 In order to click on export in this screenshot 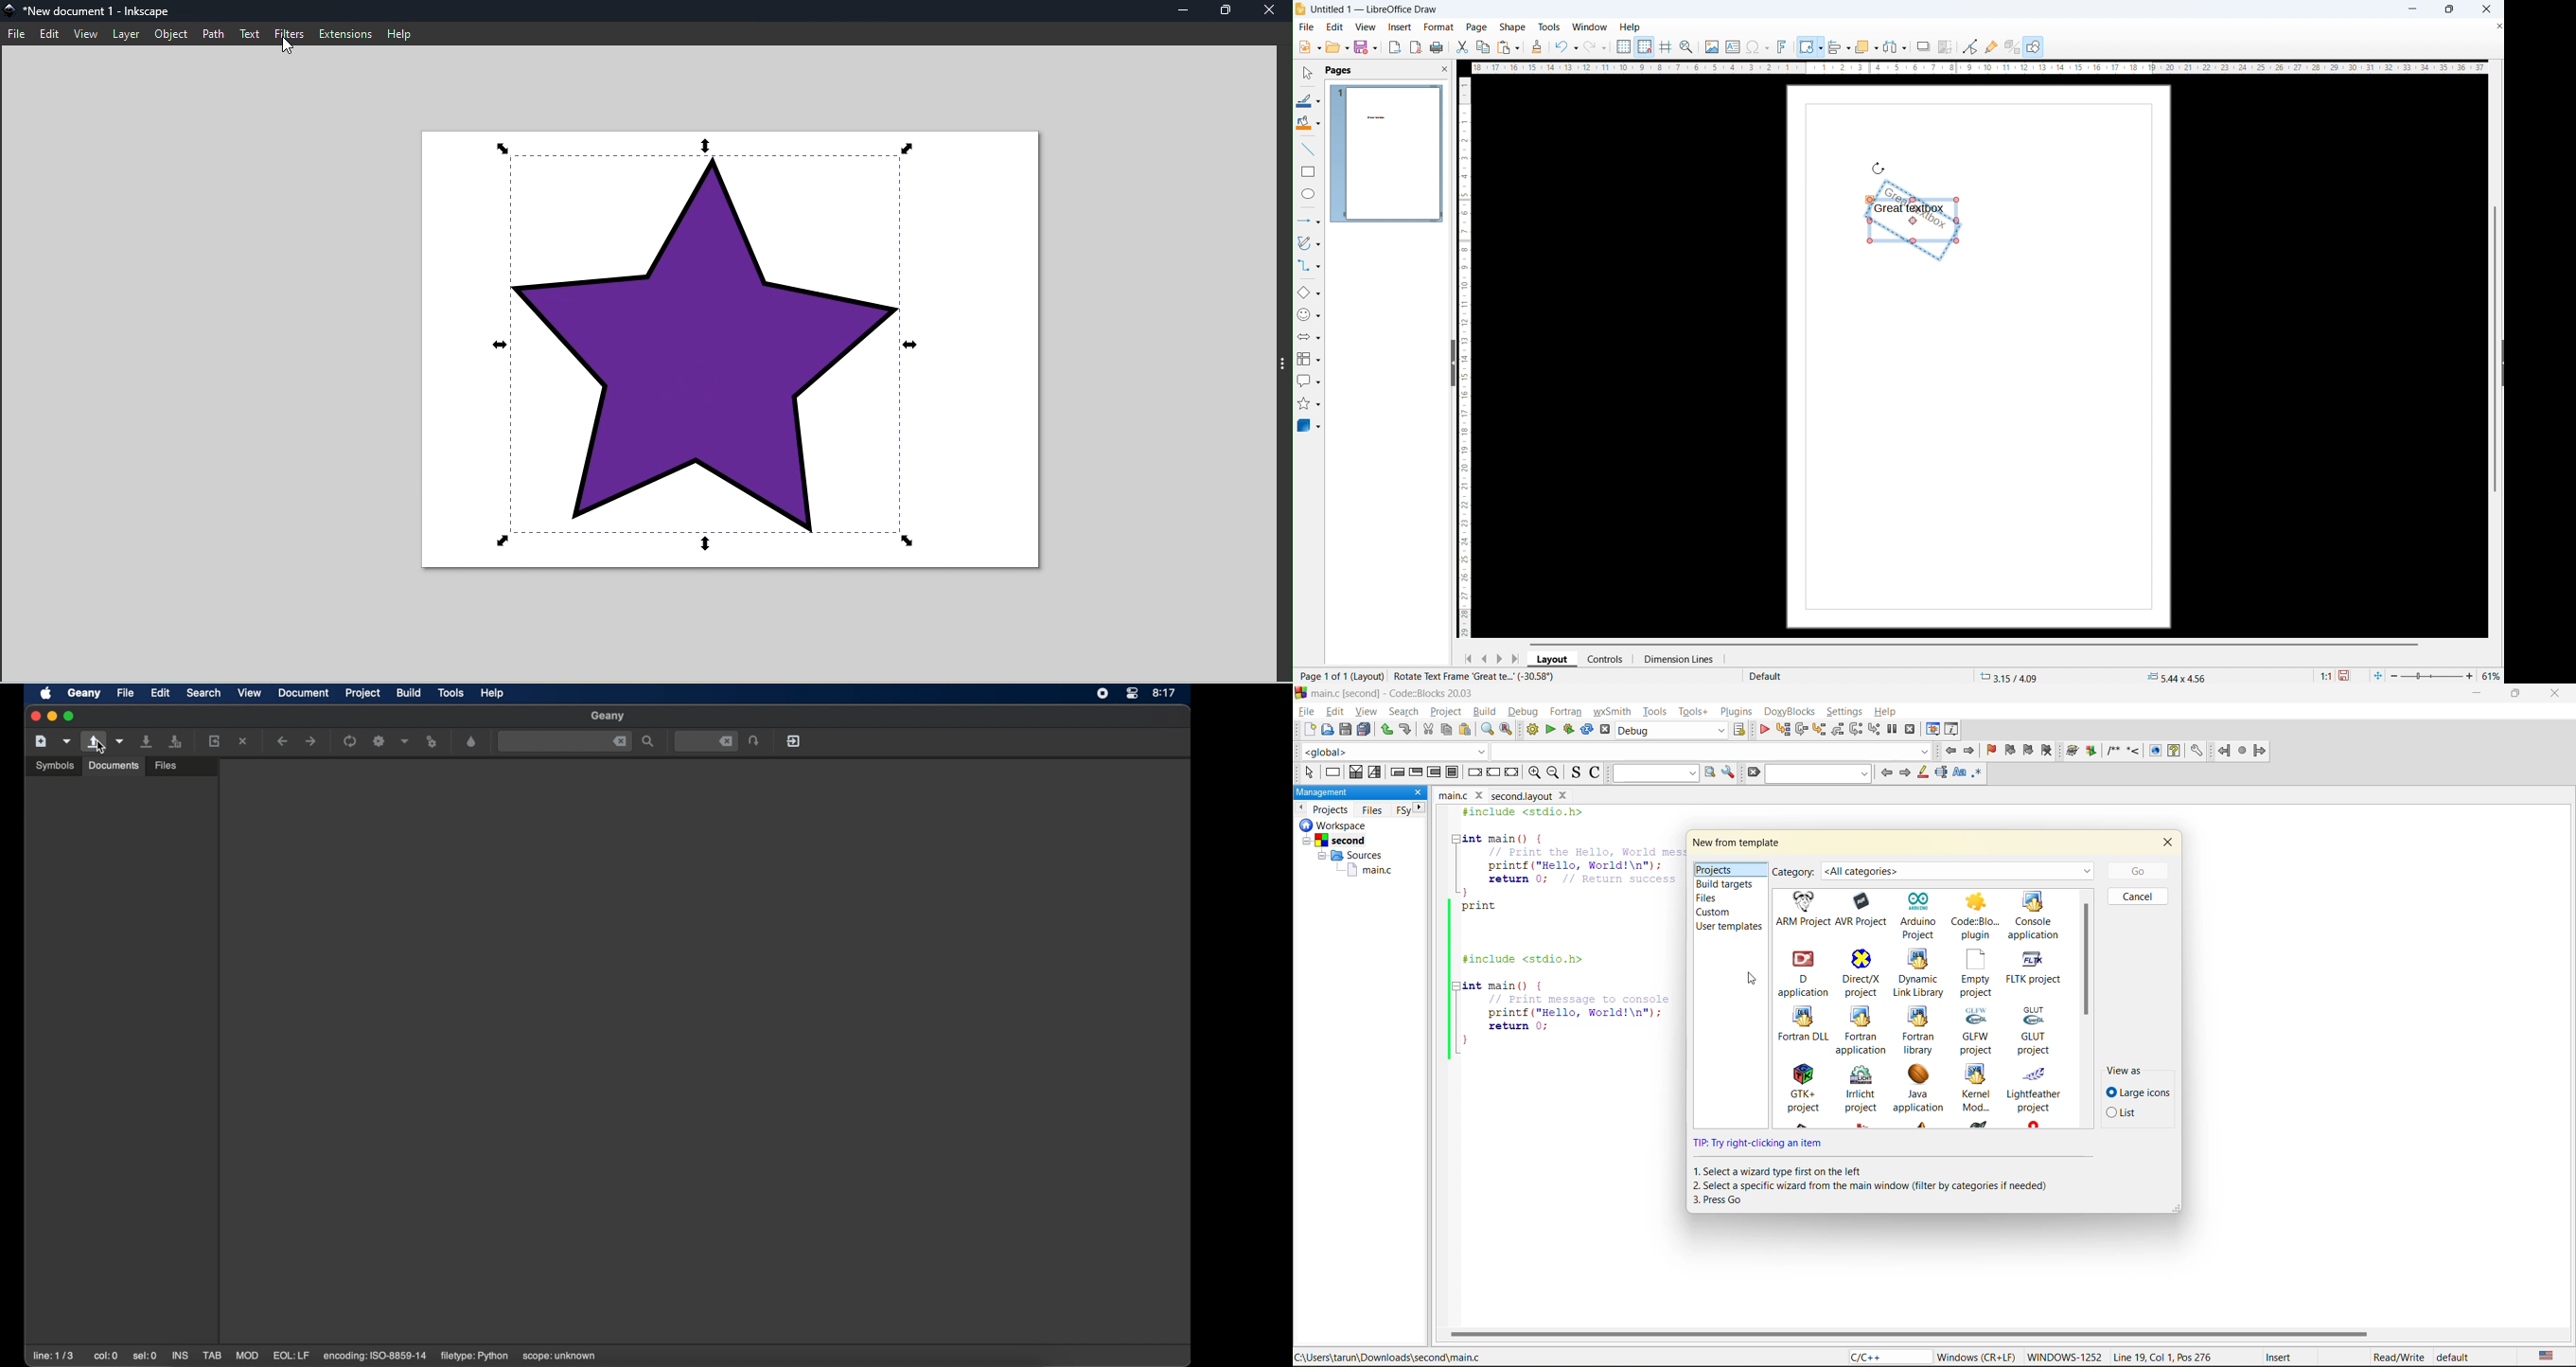, I will do `click(1395, 47)`.